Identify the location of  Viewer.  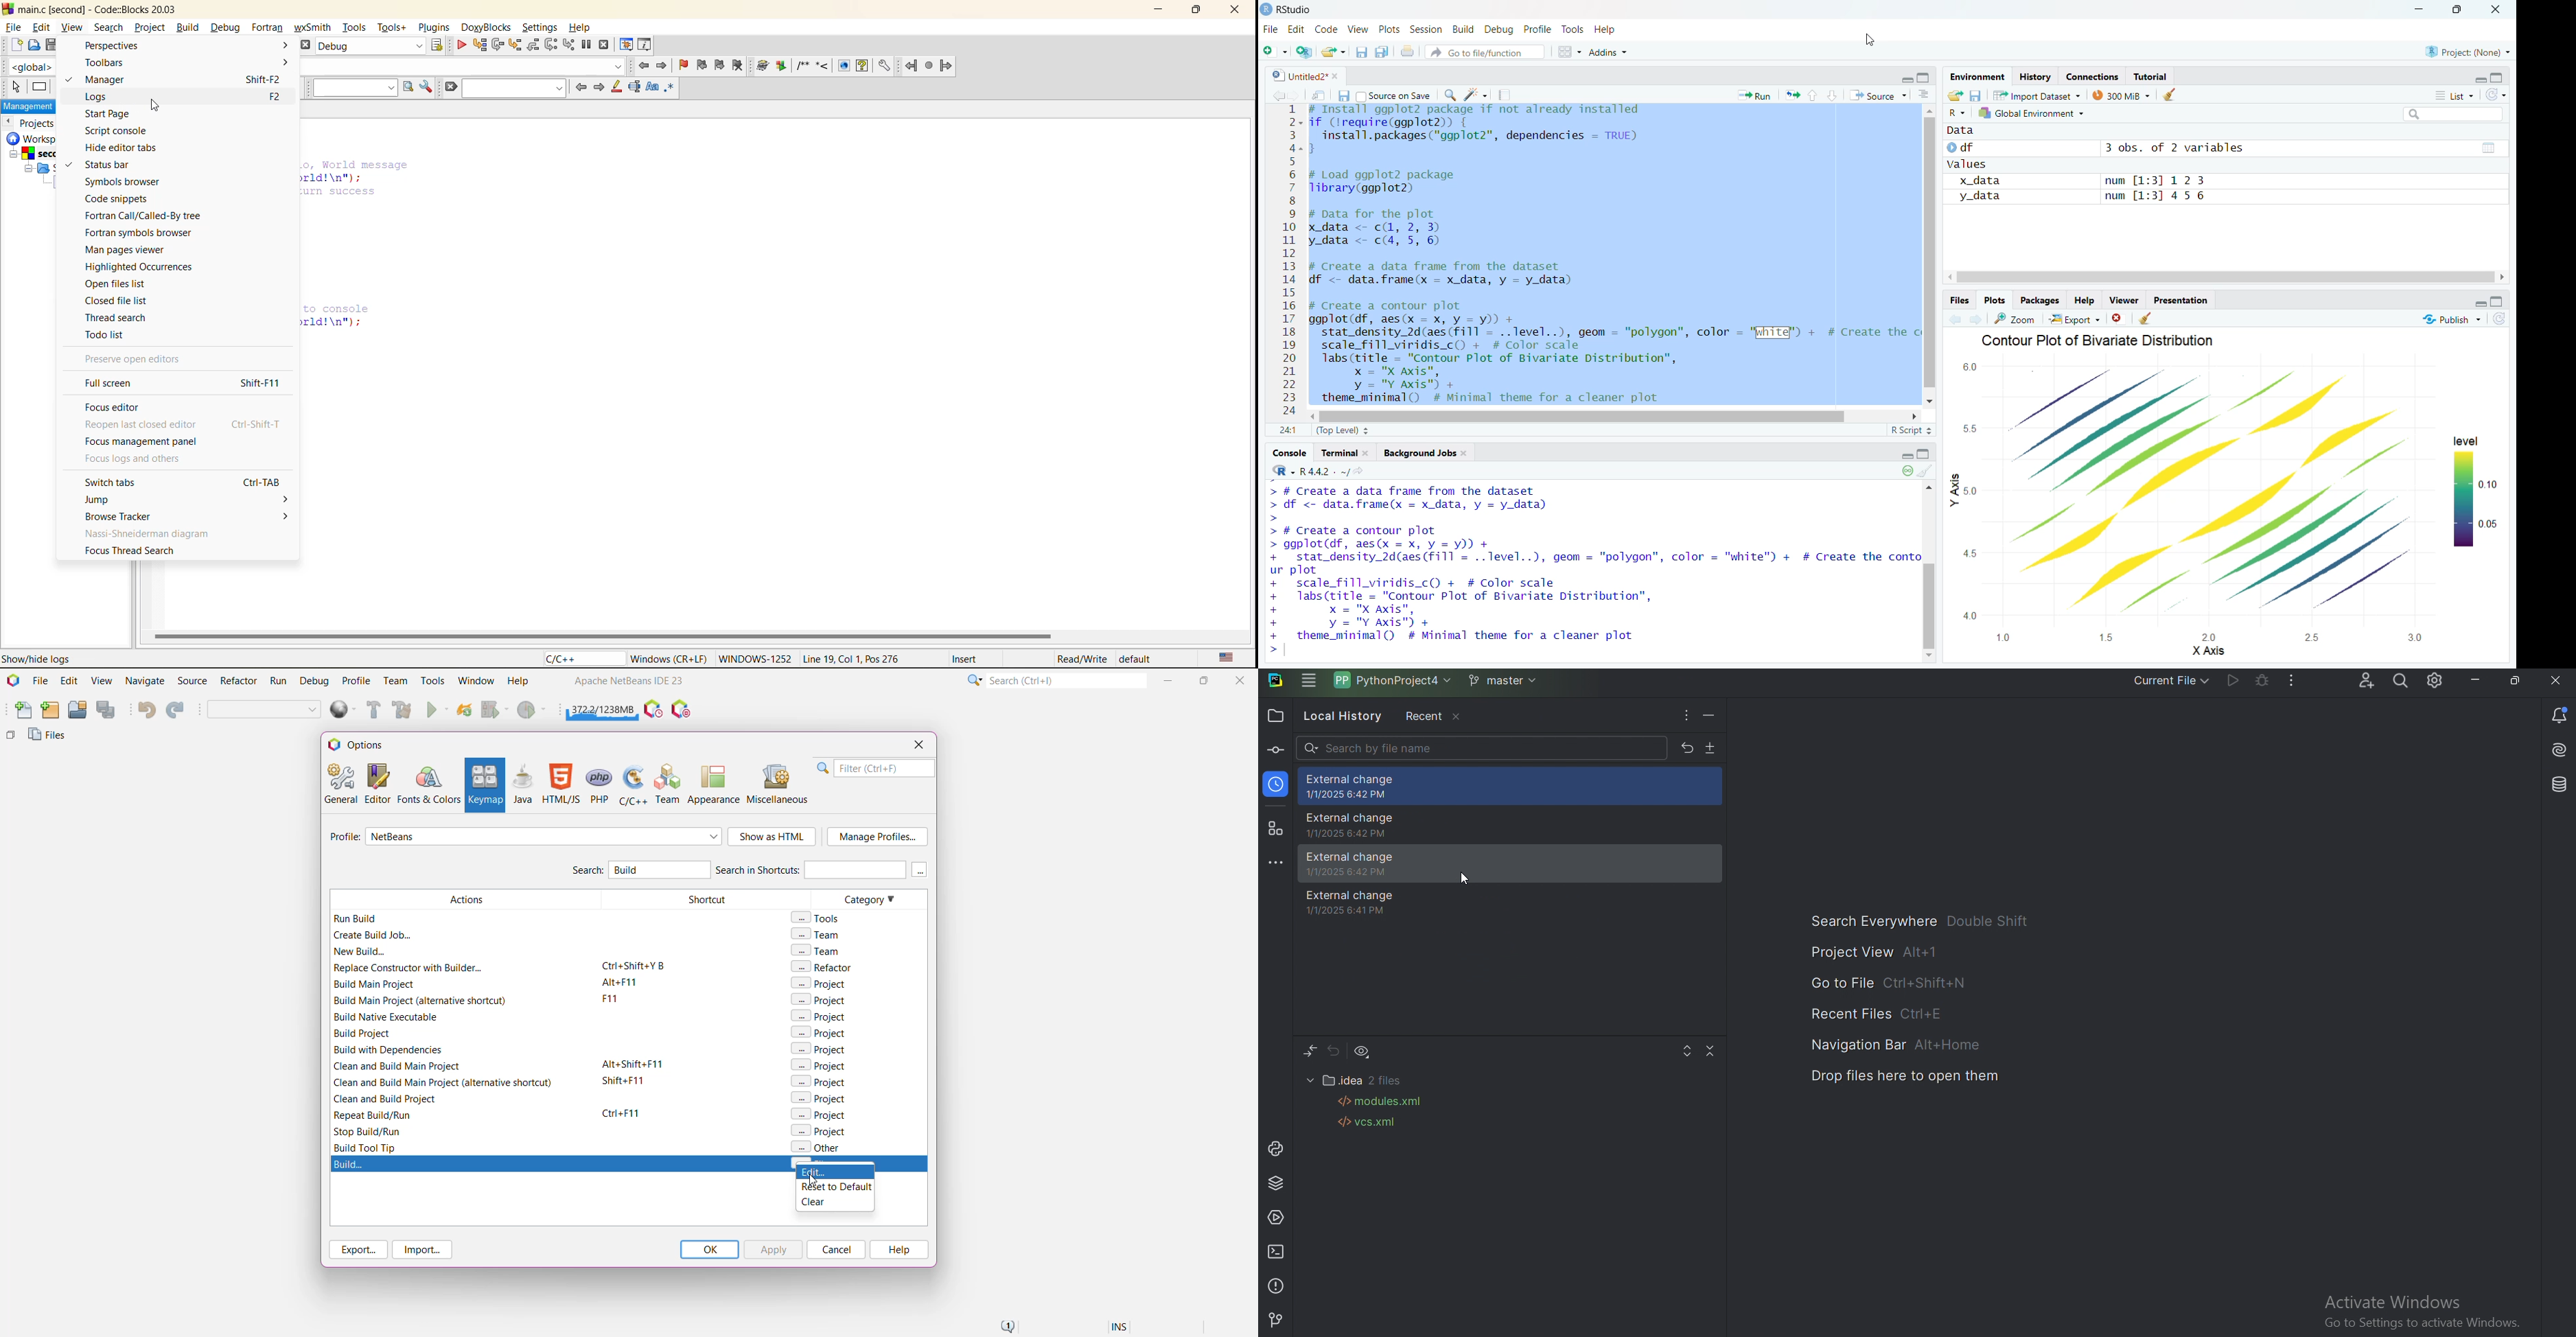
(2125, 300).